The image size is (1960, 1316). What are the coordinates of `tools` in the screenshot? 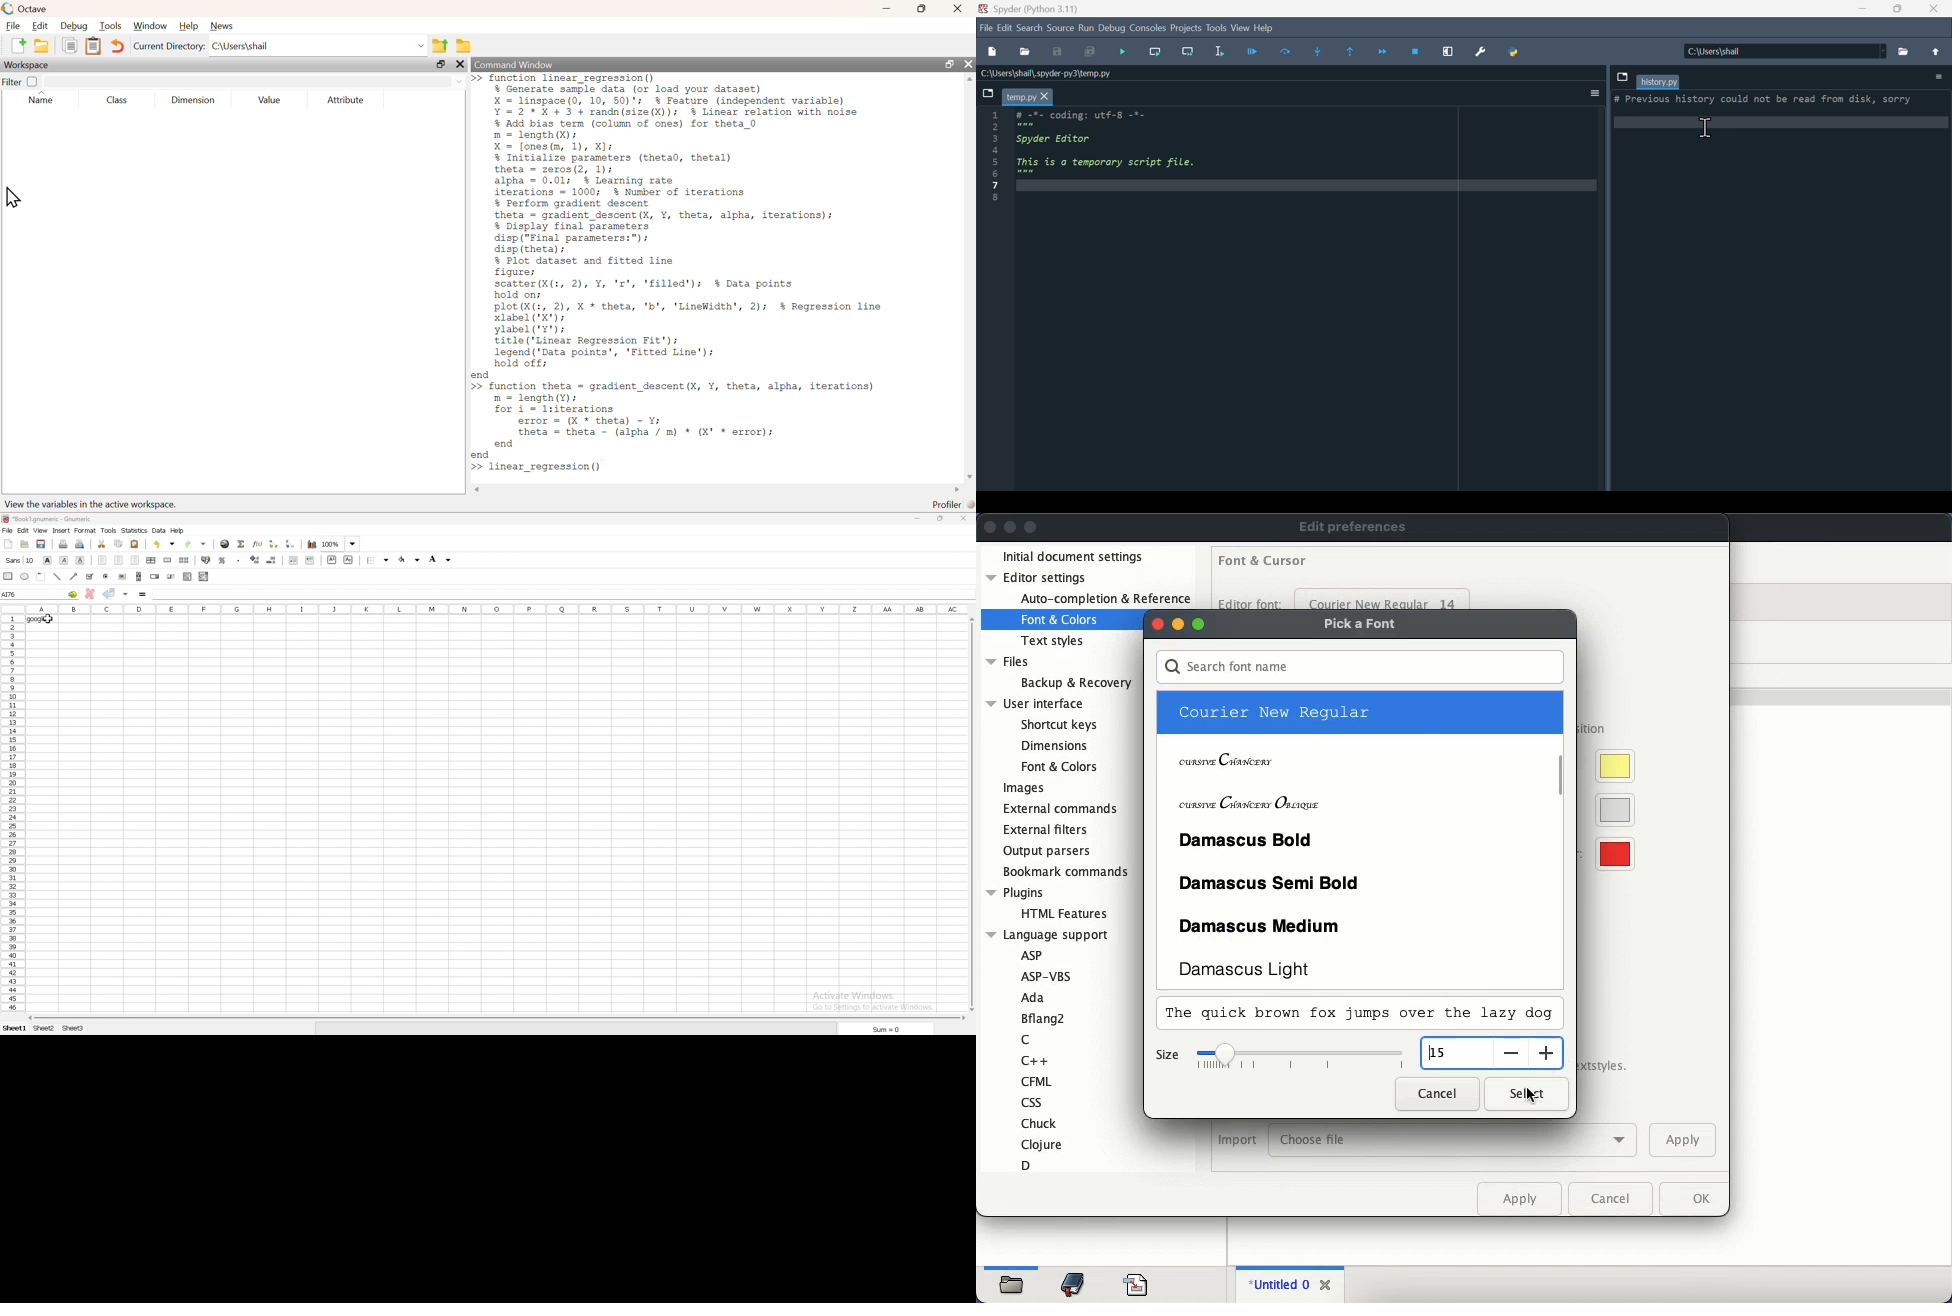 It's located at (1217, 28).